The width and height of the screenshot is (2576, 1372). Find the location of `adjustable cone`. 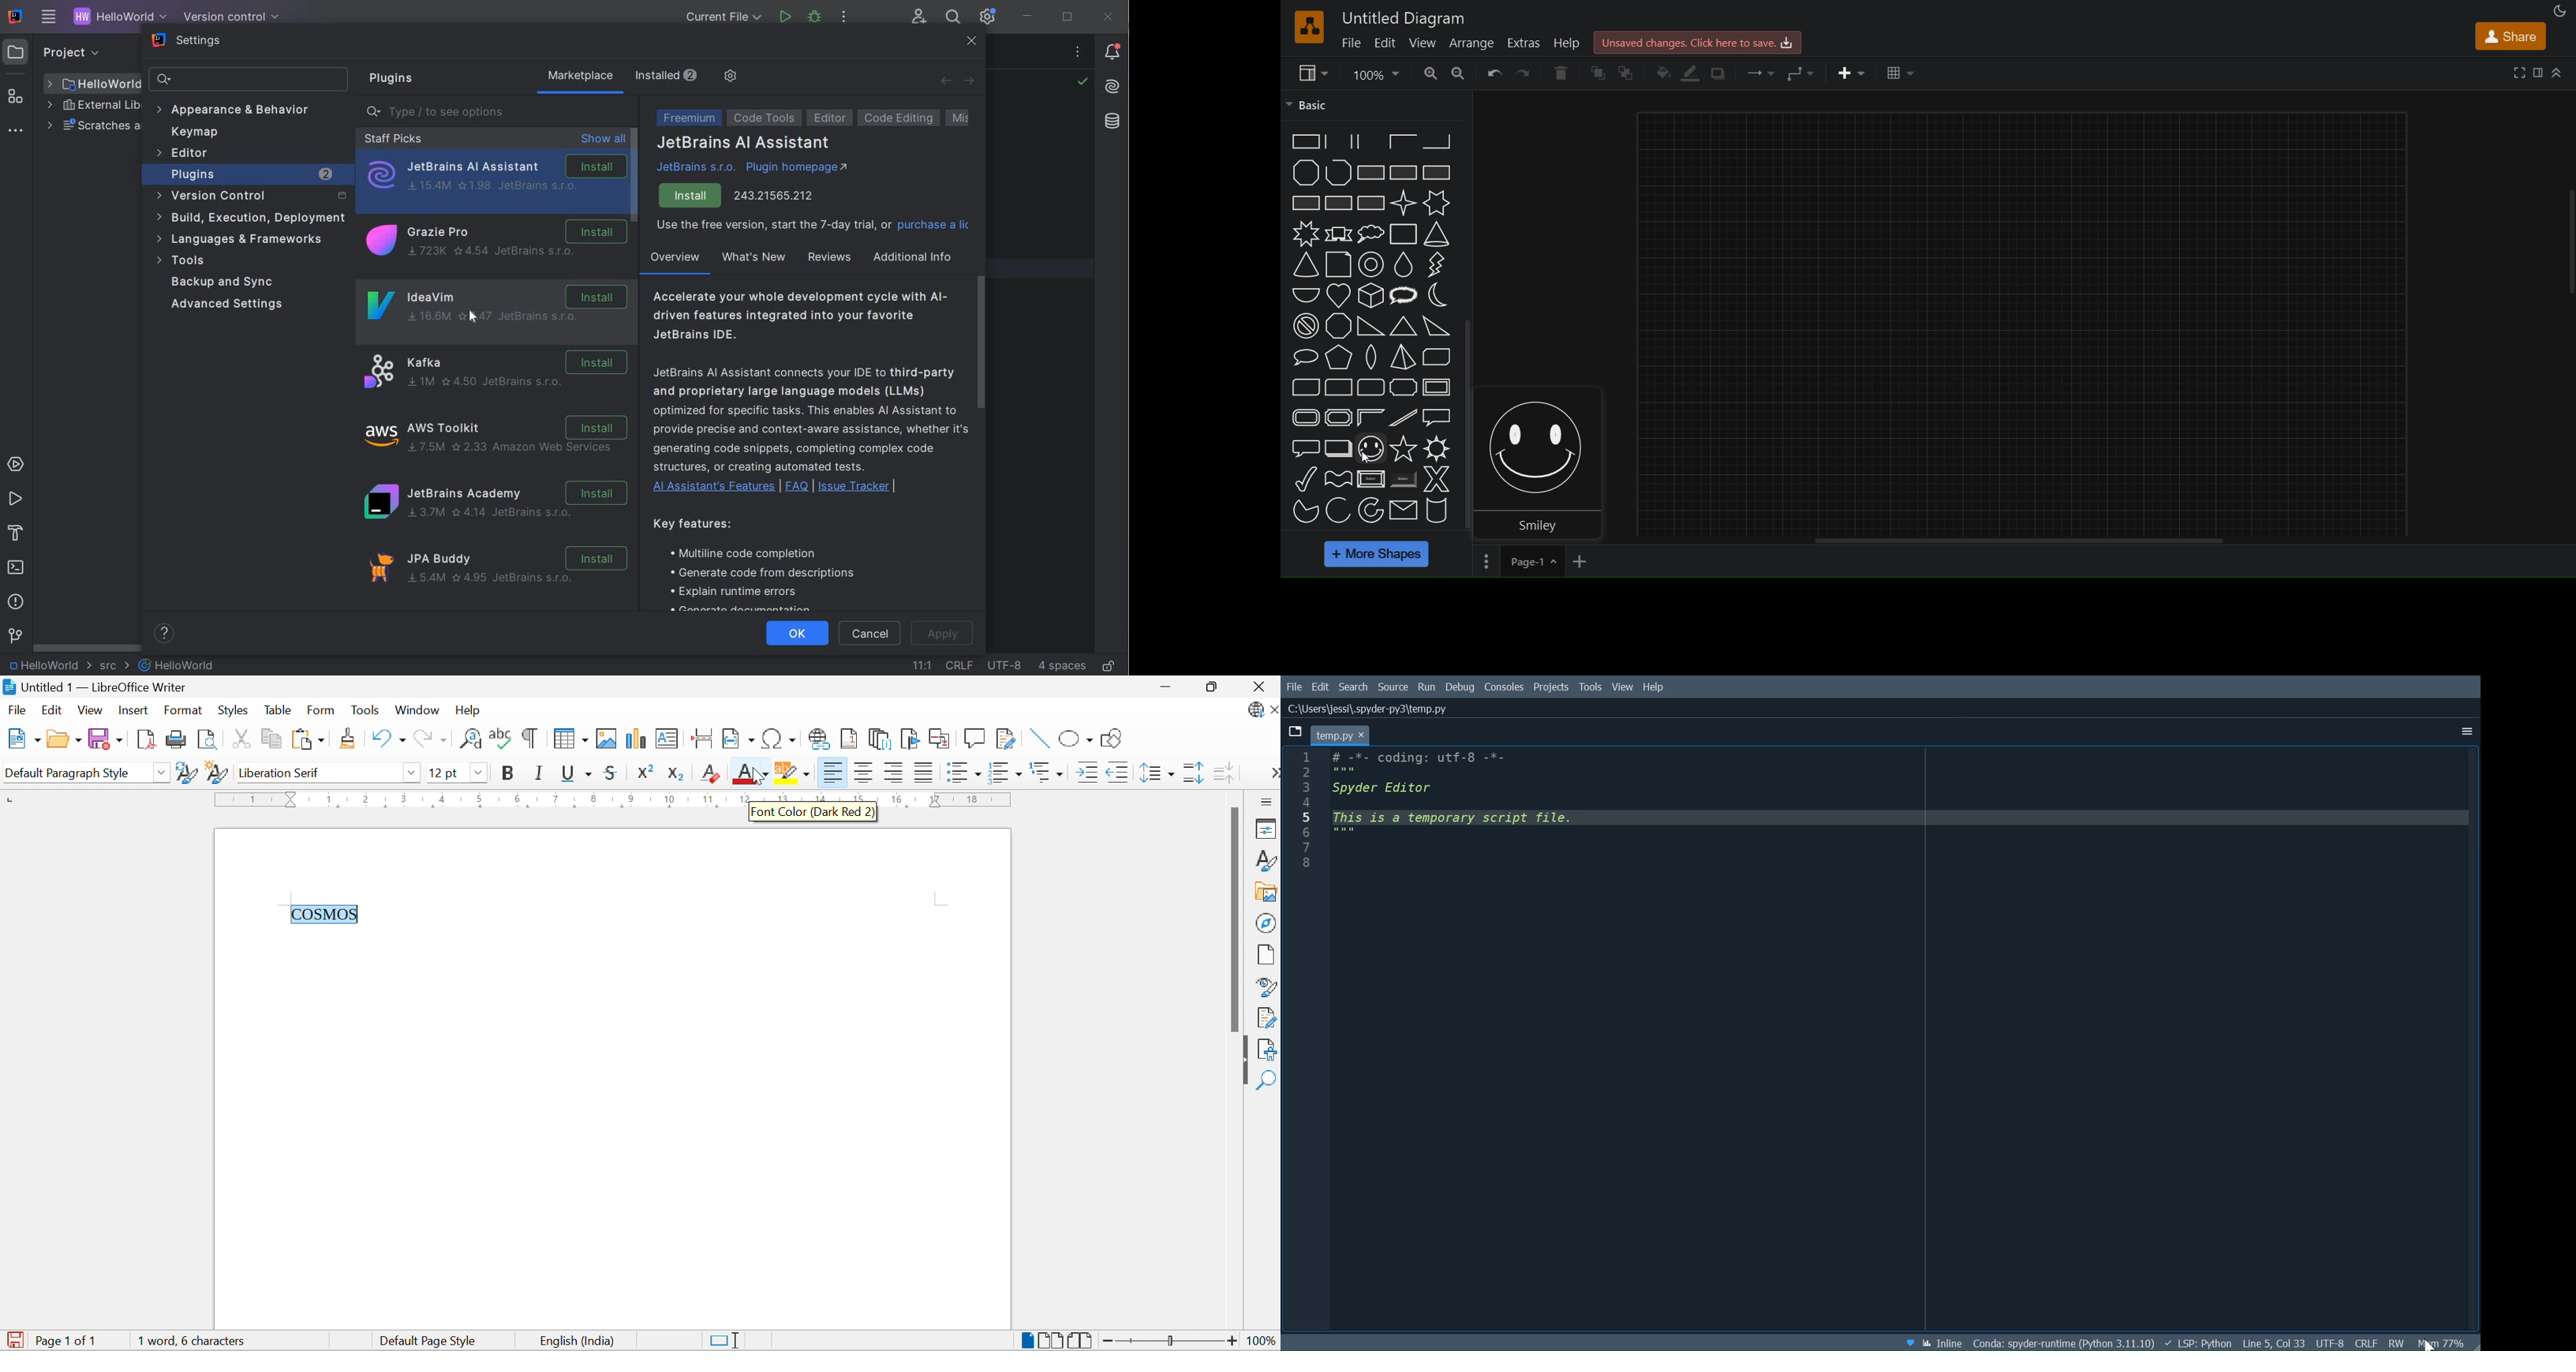

adjustable cone is located at coordinates (1304, 264).